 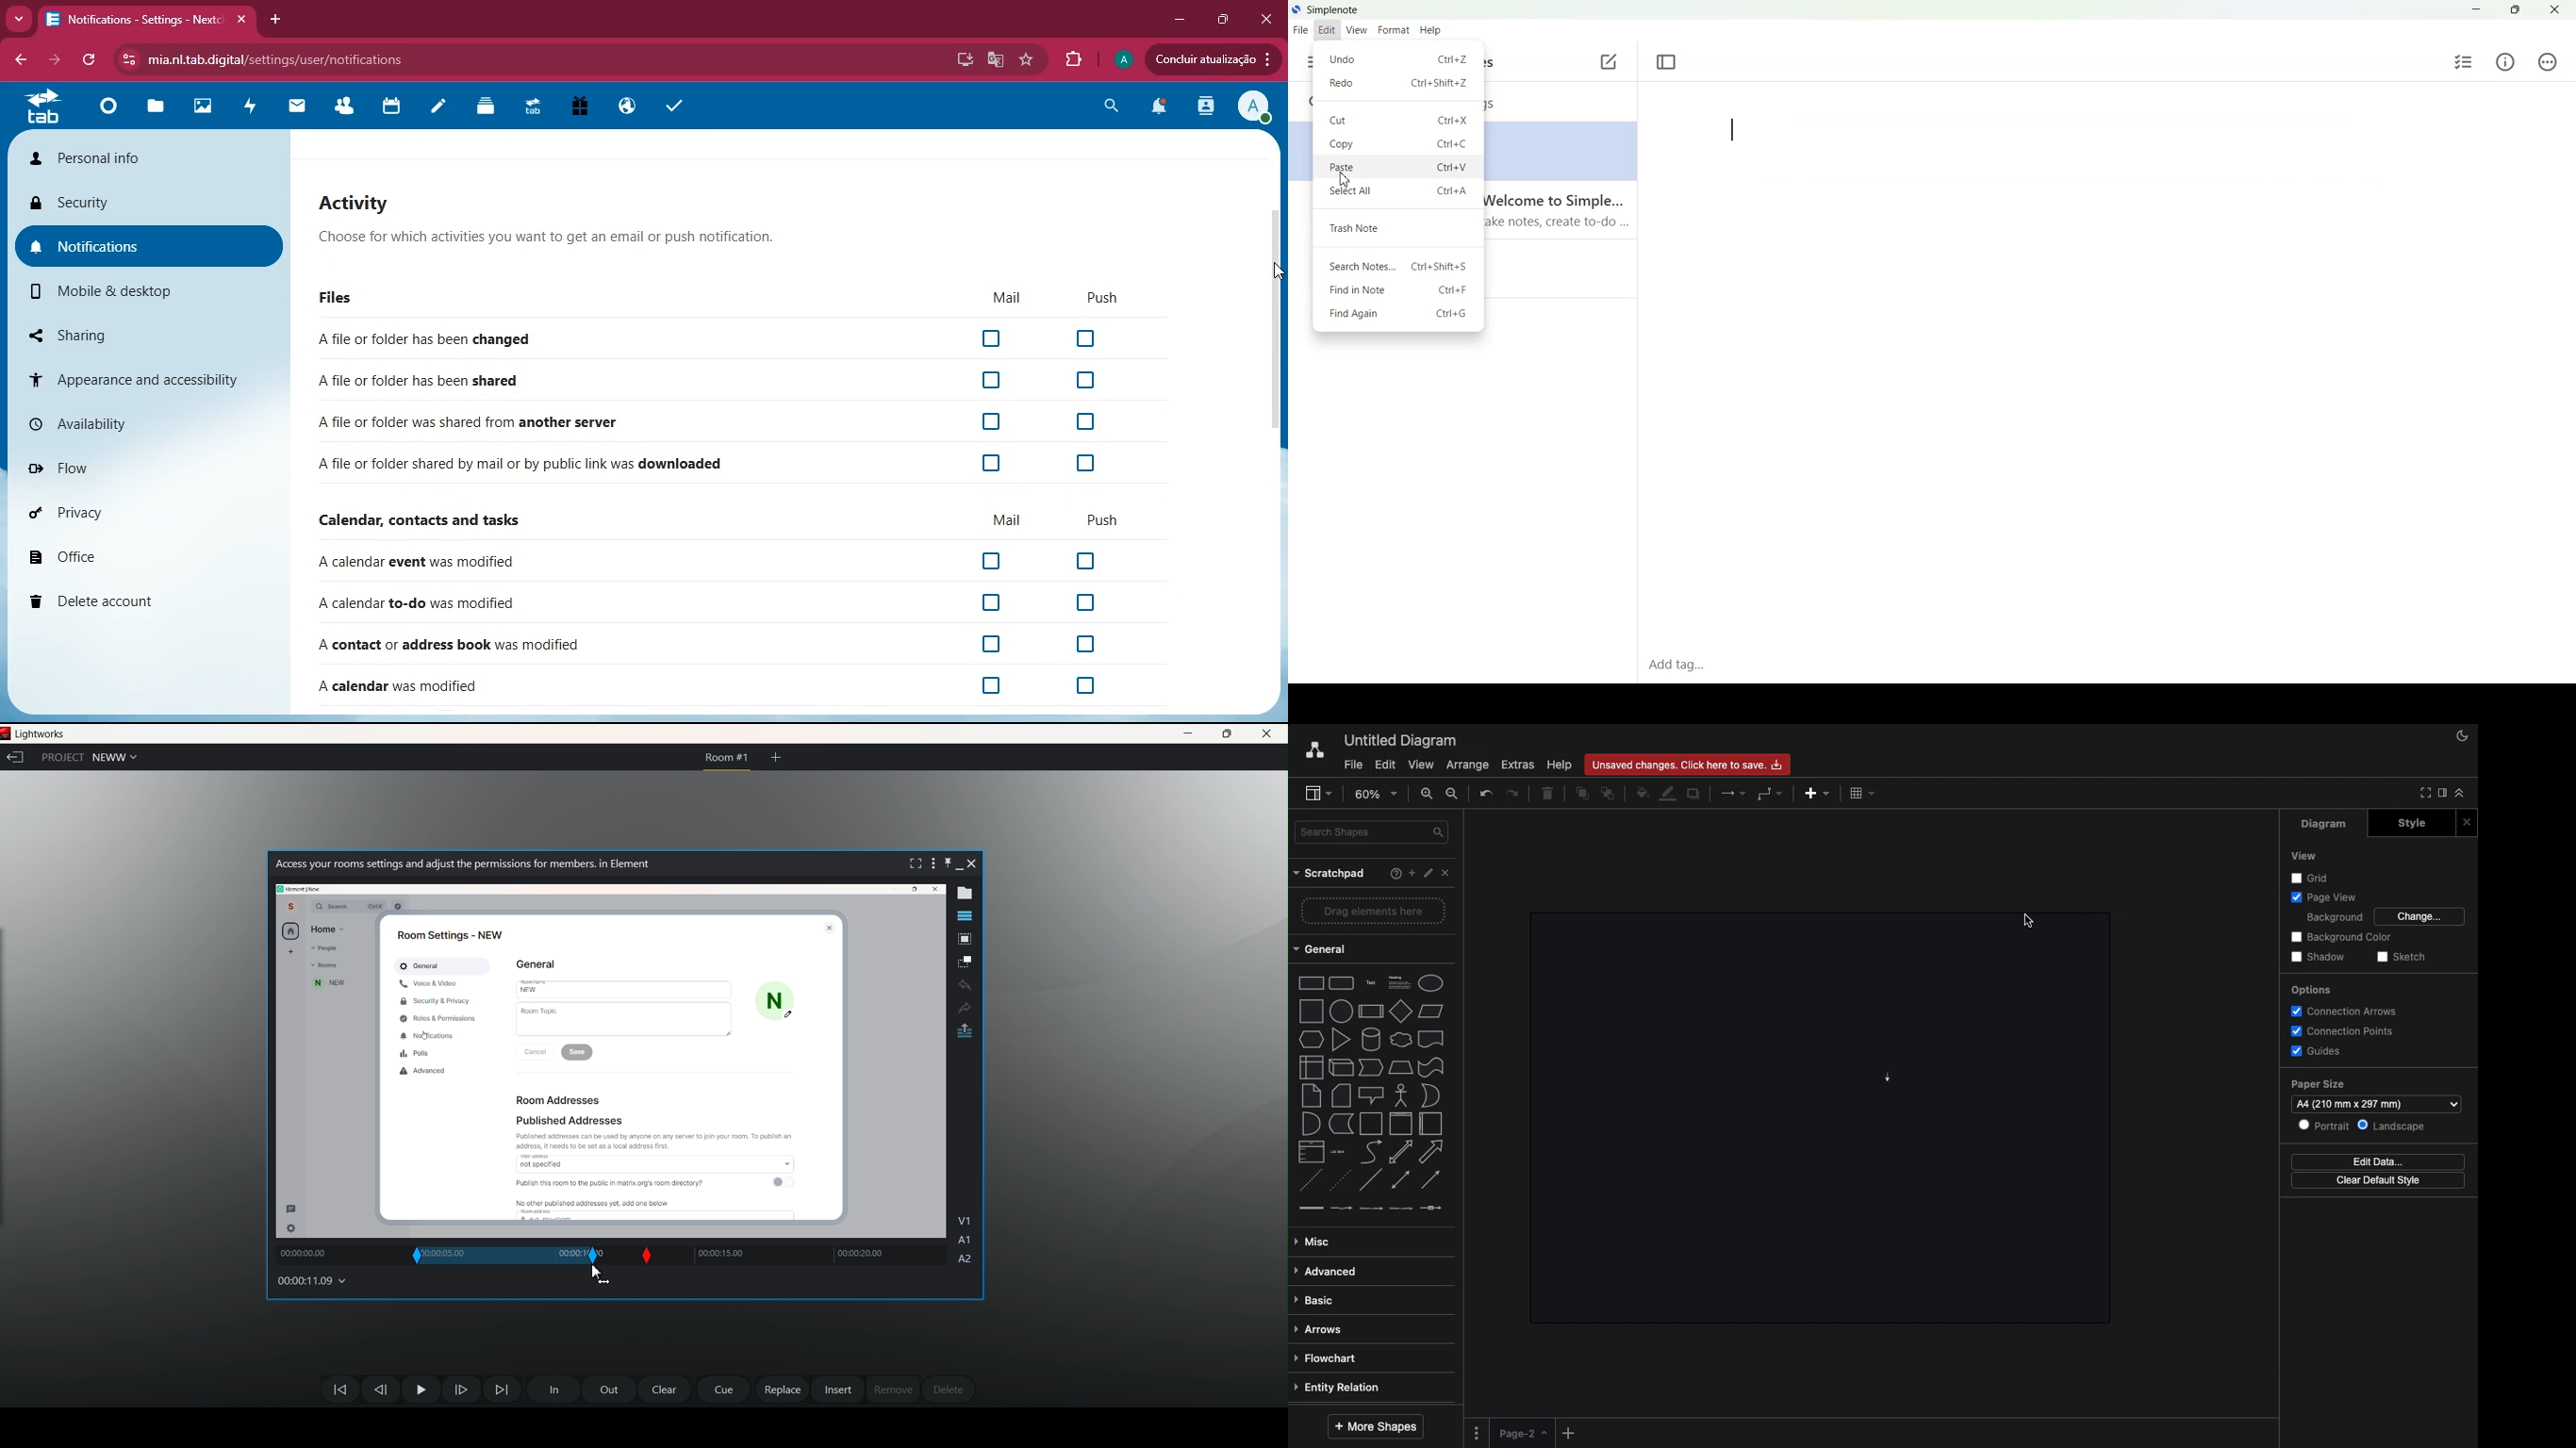 What do you see at coordinates (1067, 645) in the screenshot?
I see `off` at bounding box center [1067, 645].